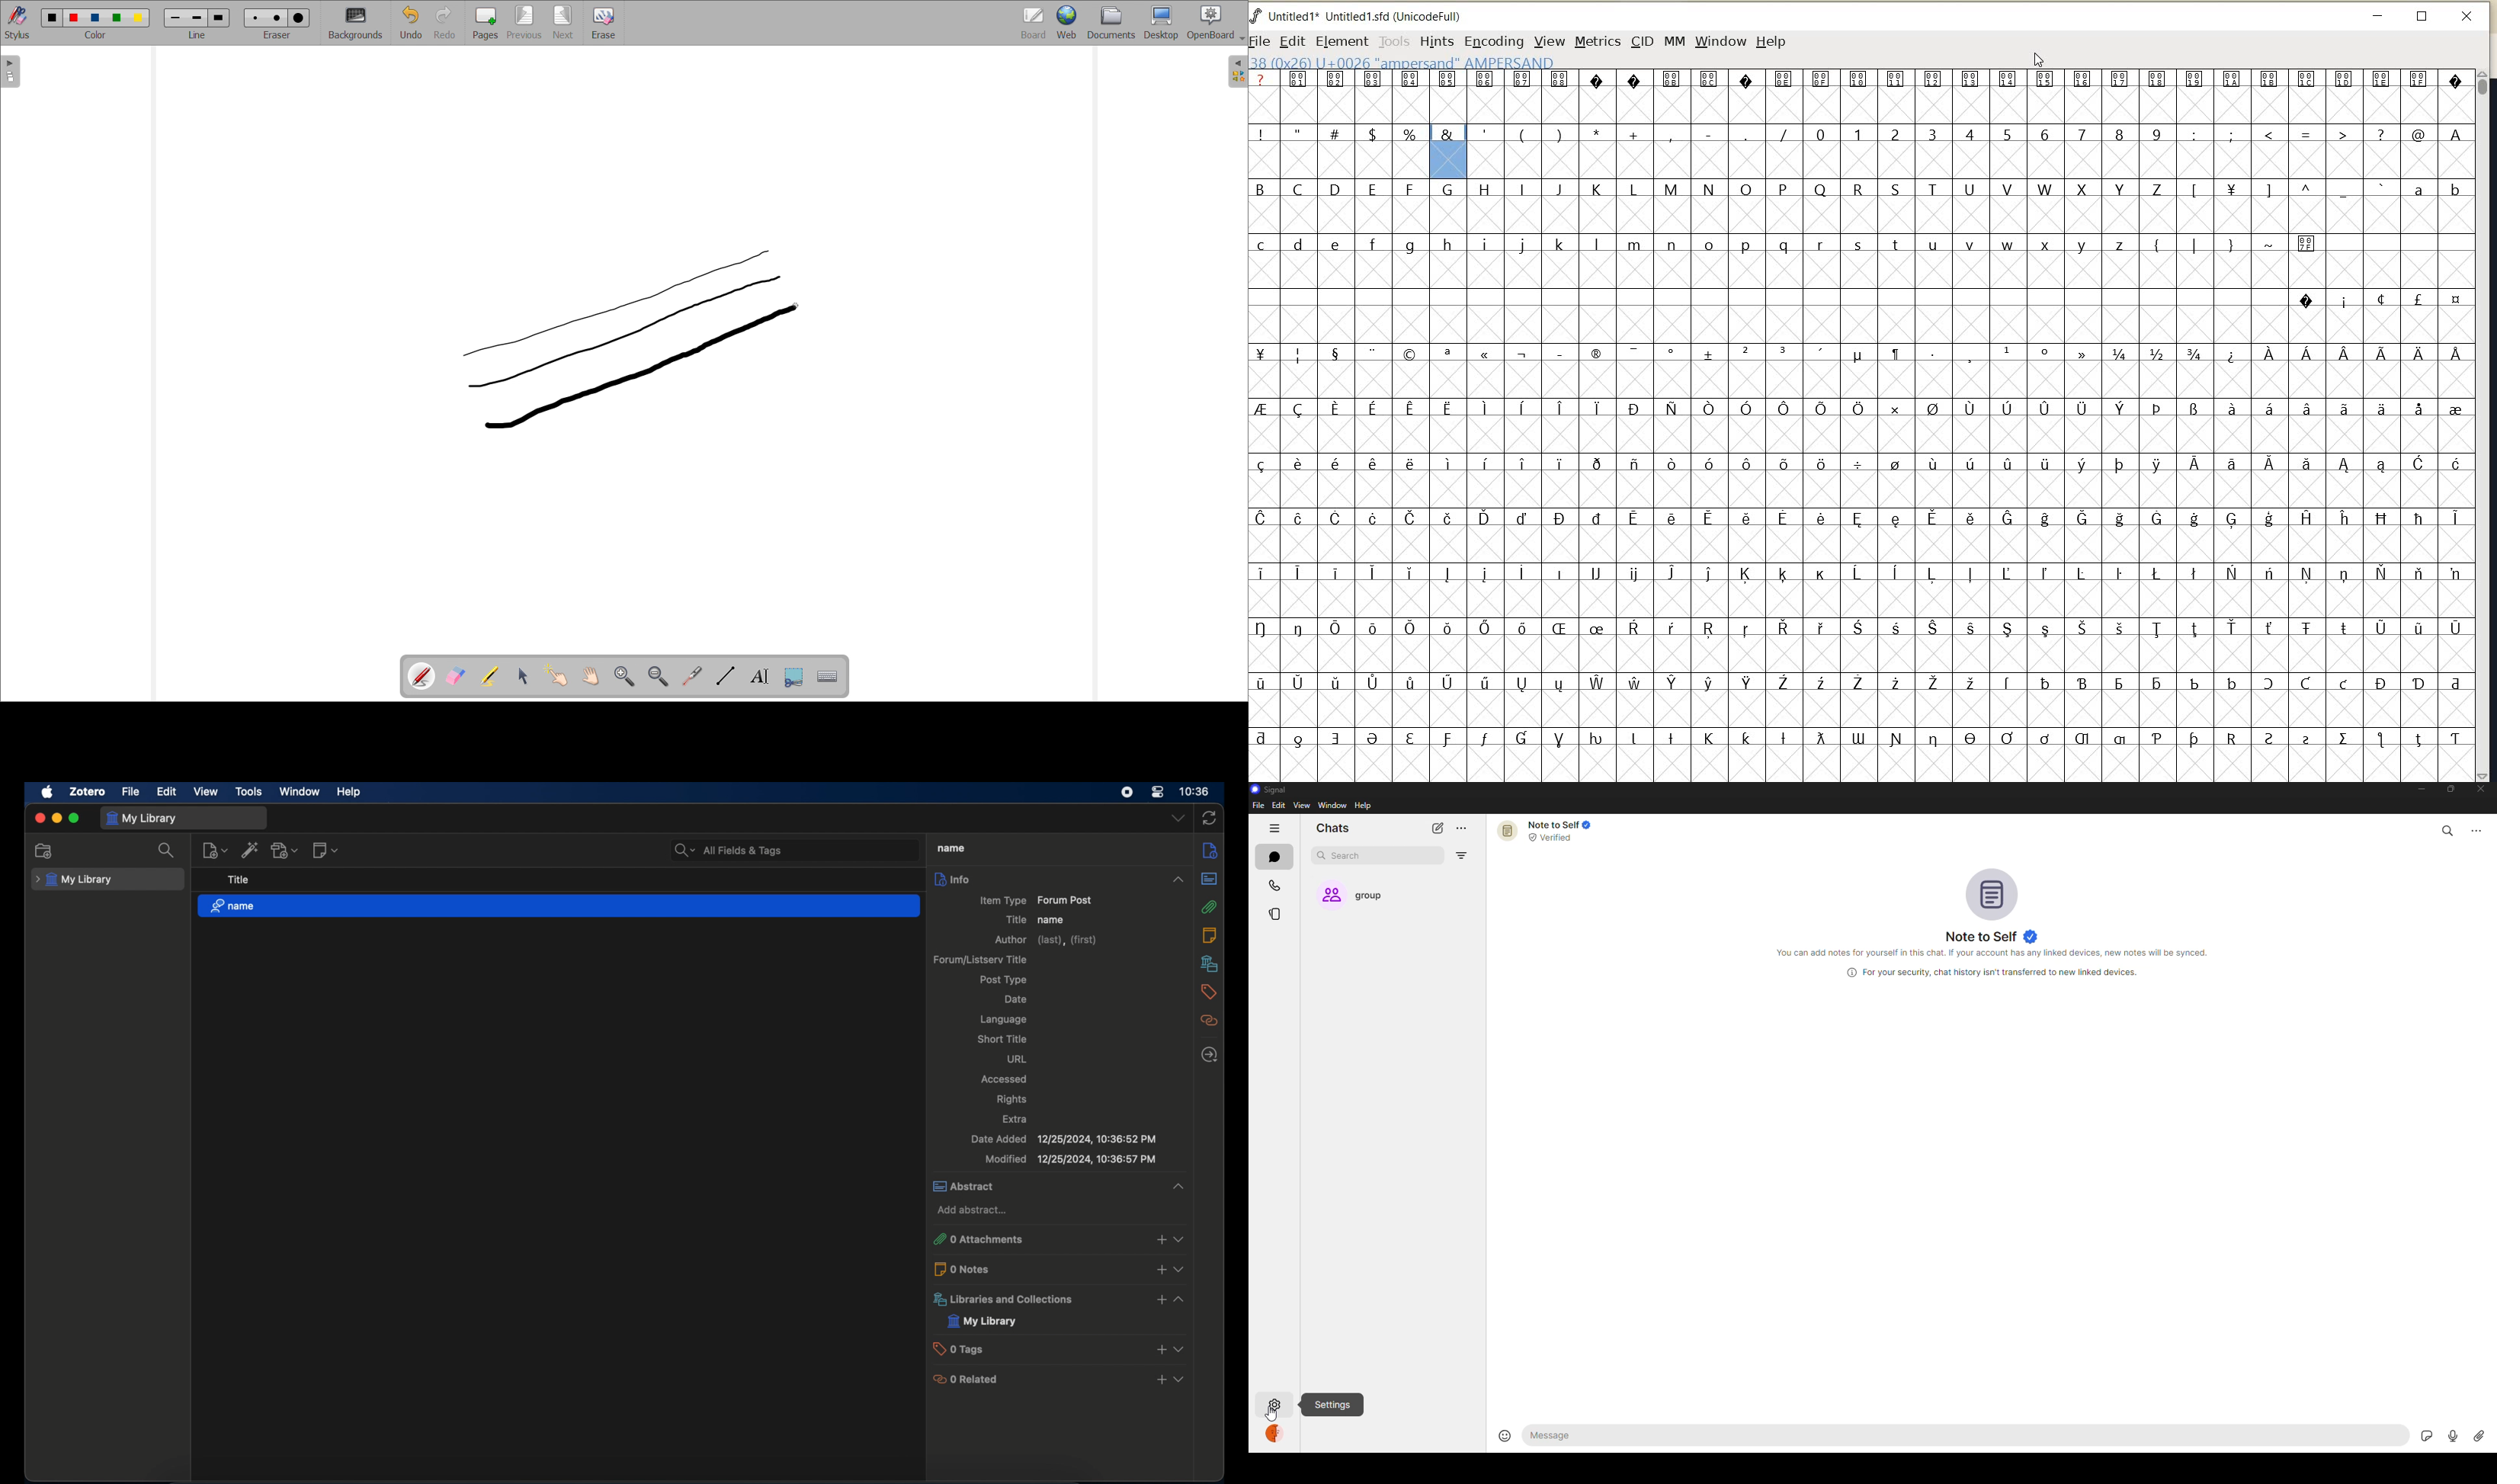 The width and height of the screenshot is (2520, 1484). What do you see at coordinates (1209, 907) in the screenshot?
I see `attachments` at bounding box center [1209, 907].